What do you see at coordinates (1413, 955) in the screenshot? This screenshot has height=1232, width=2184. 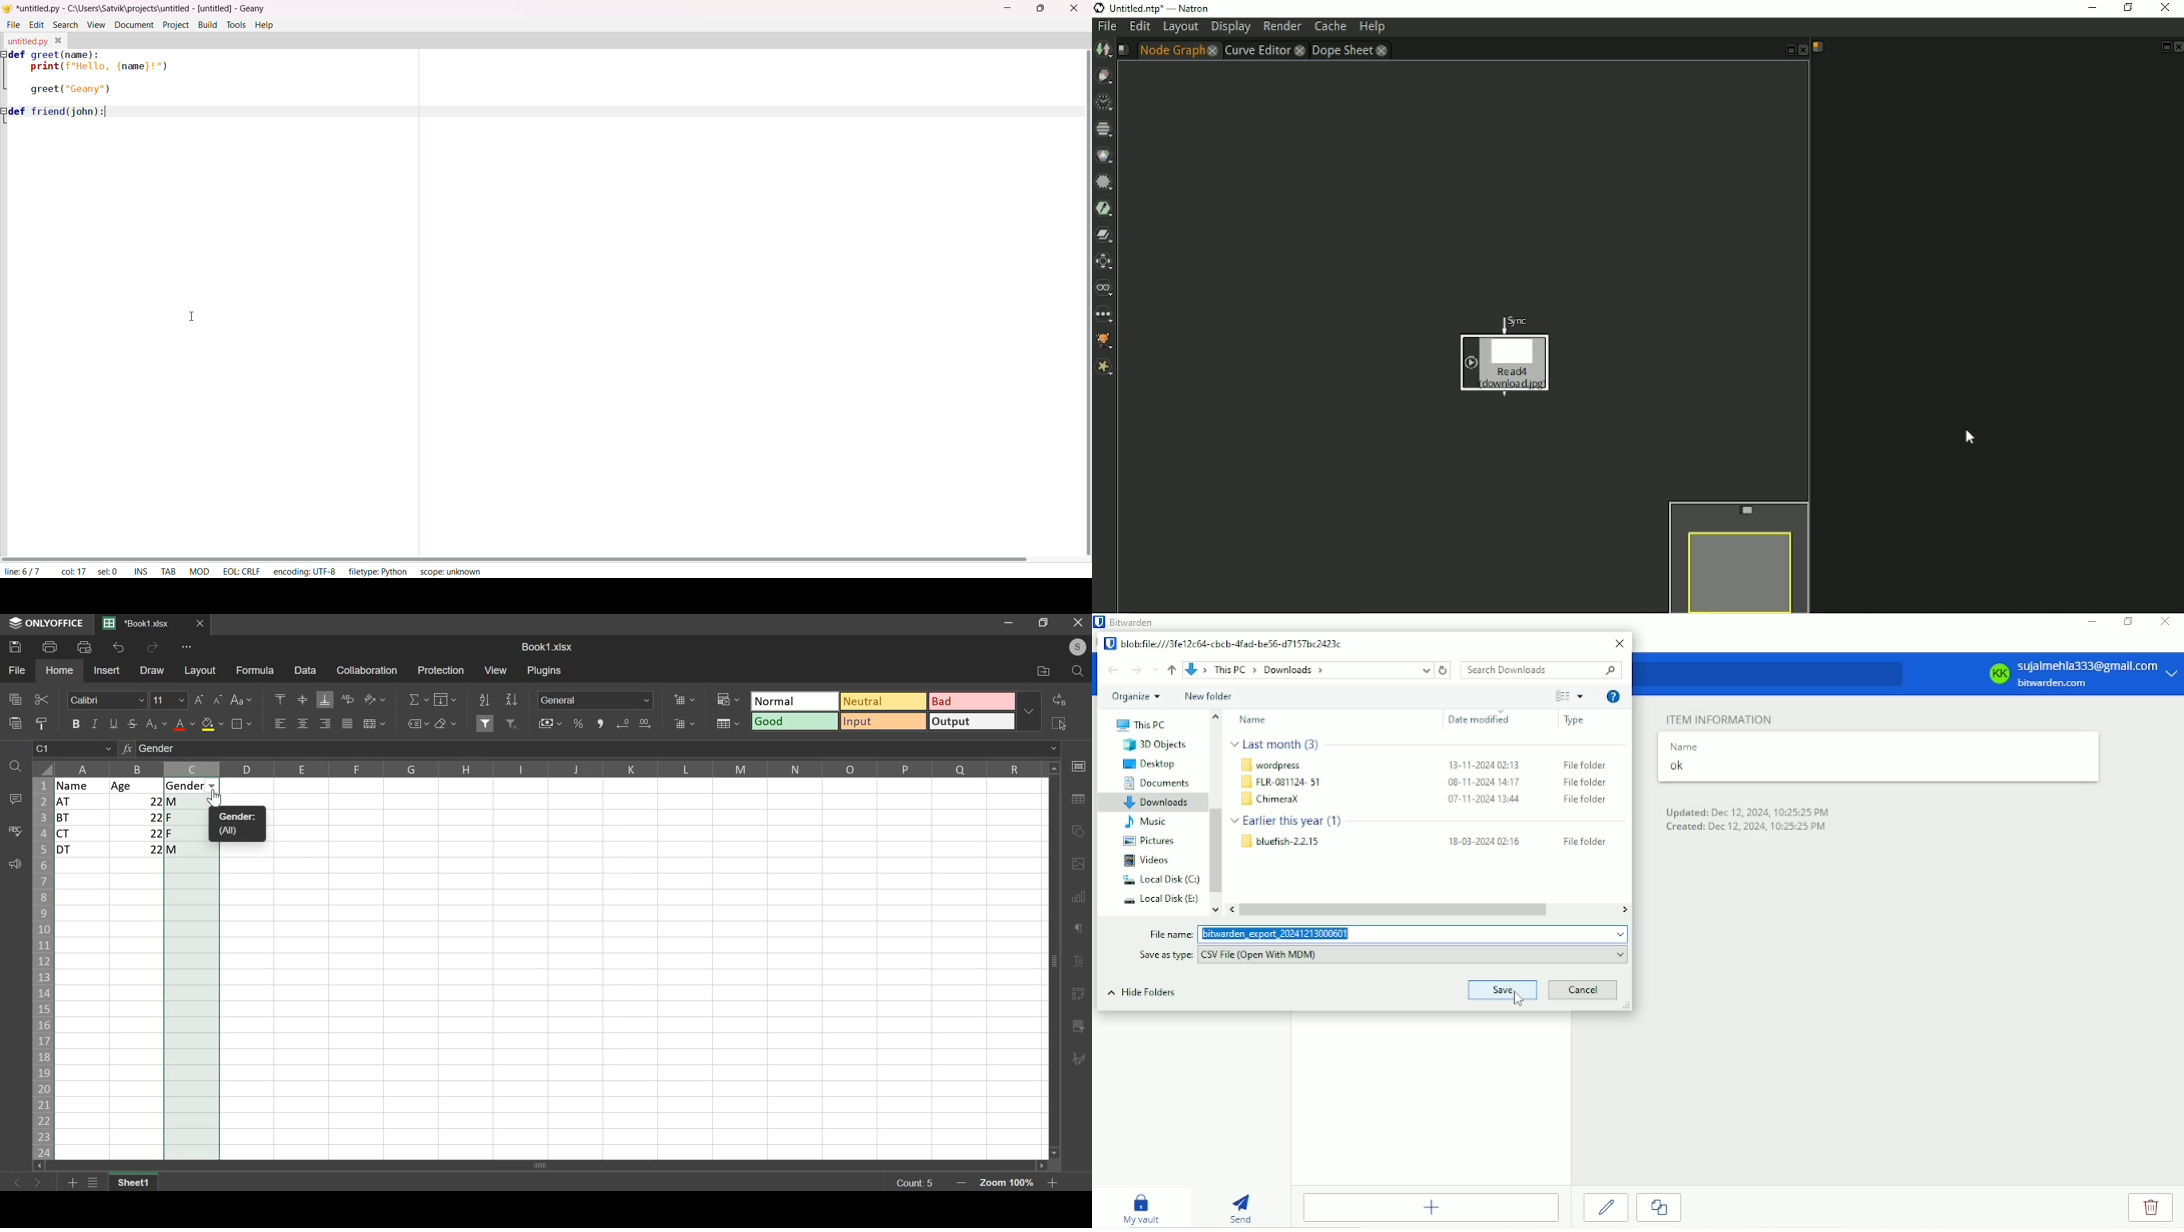 I see `CSV File (Open with MDM)` at bounding box center [1413, 955].